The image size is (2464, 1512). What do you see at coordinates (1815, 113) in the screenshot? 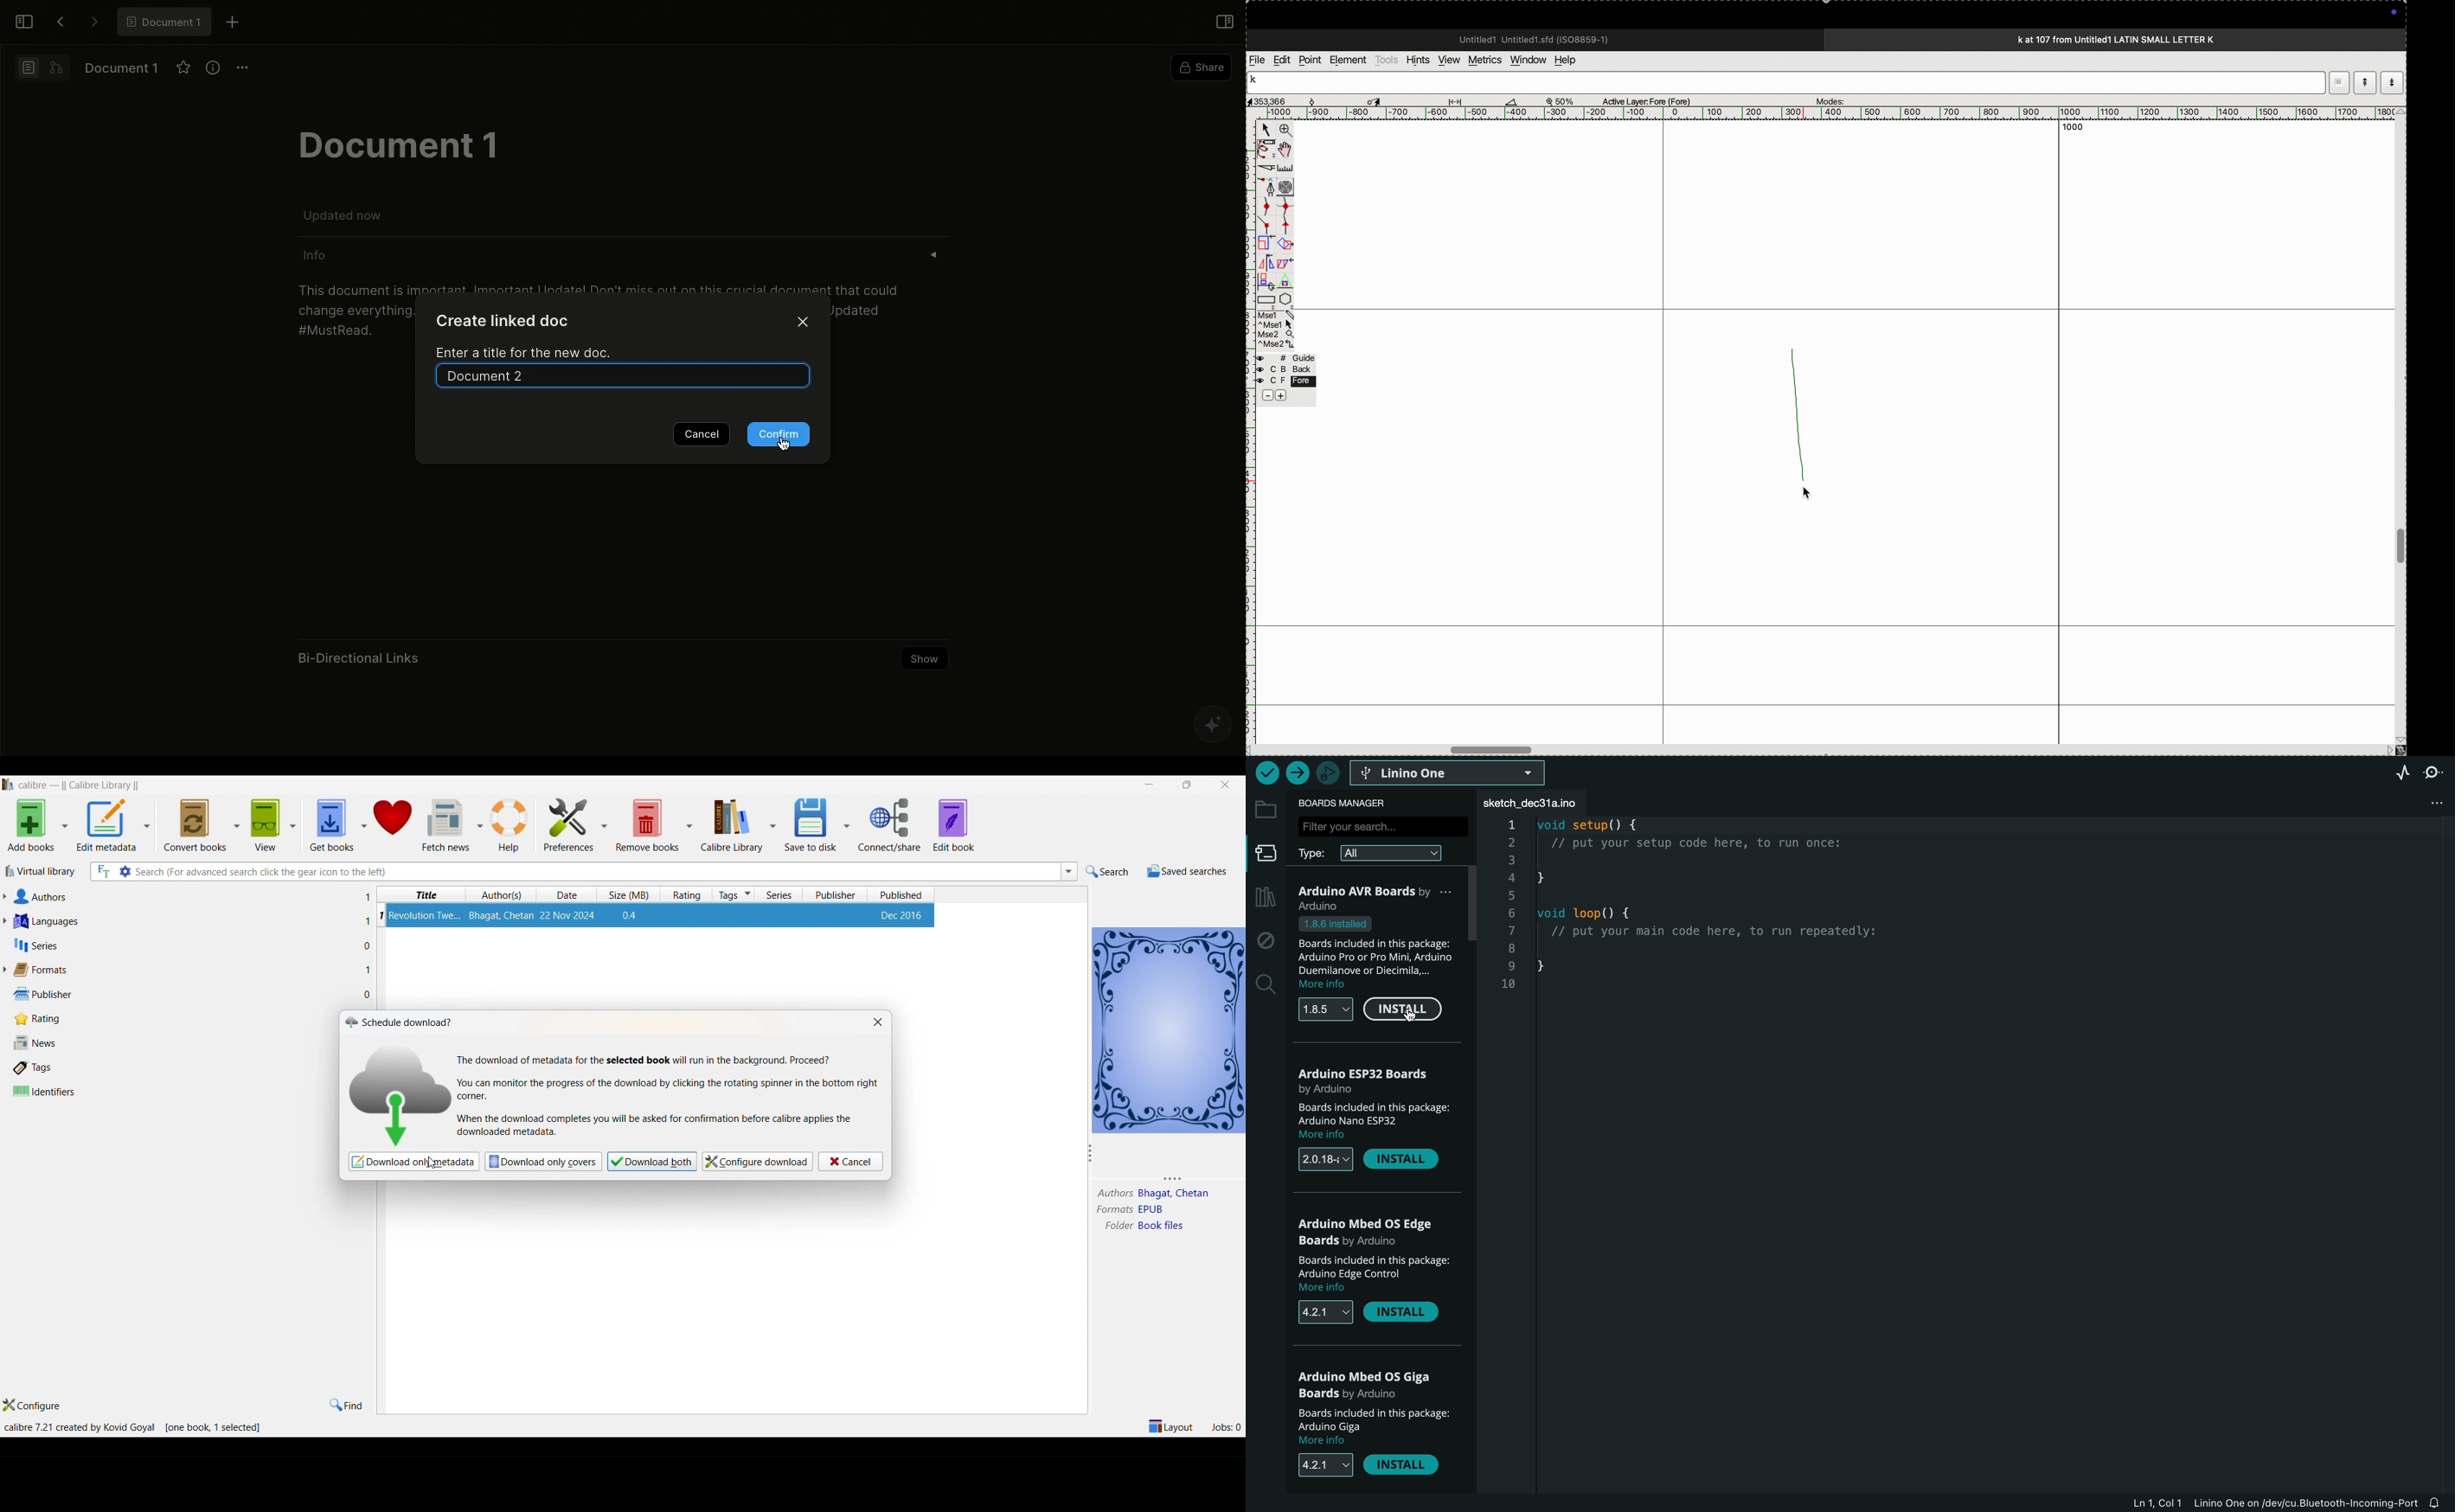
I see `horizontal scale` at bounding box center [1815, 113].